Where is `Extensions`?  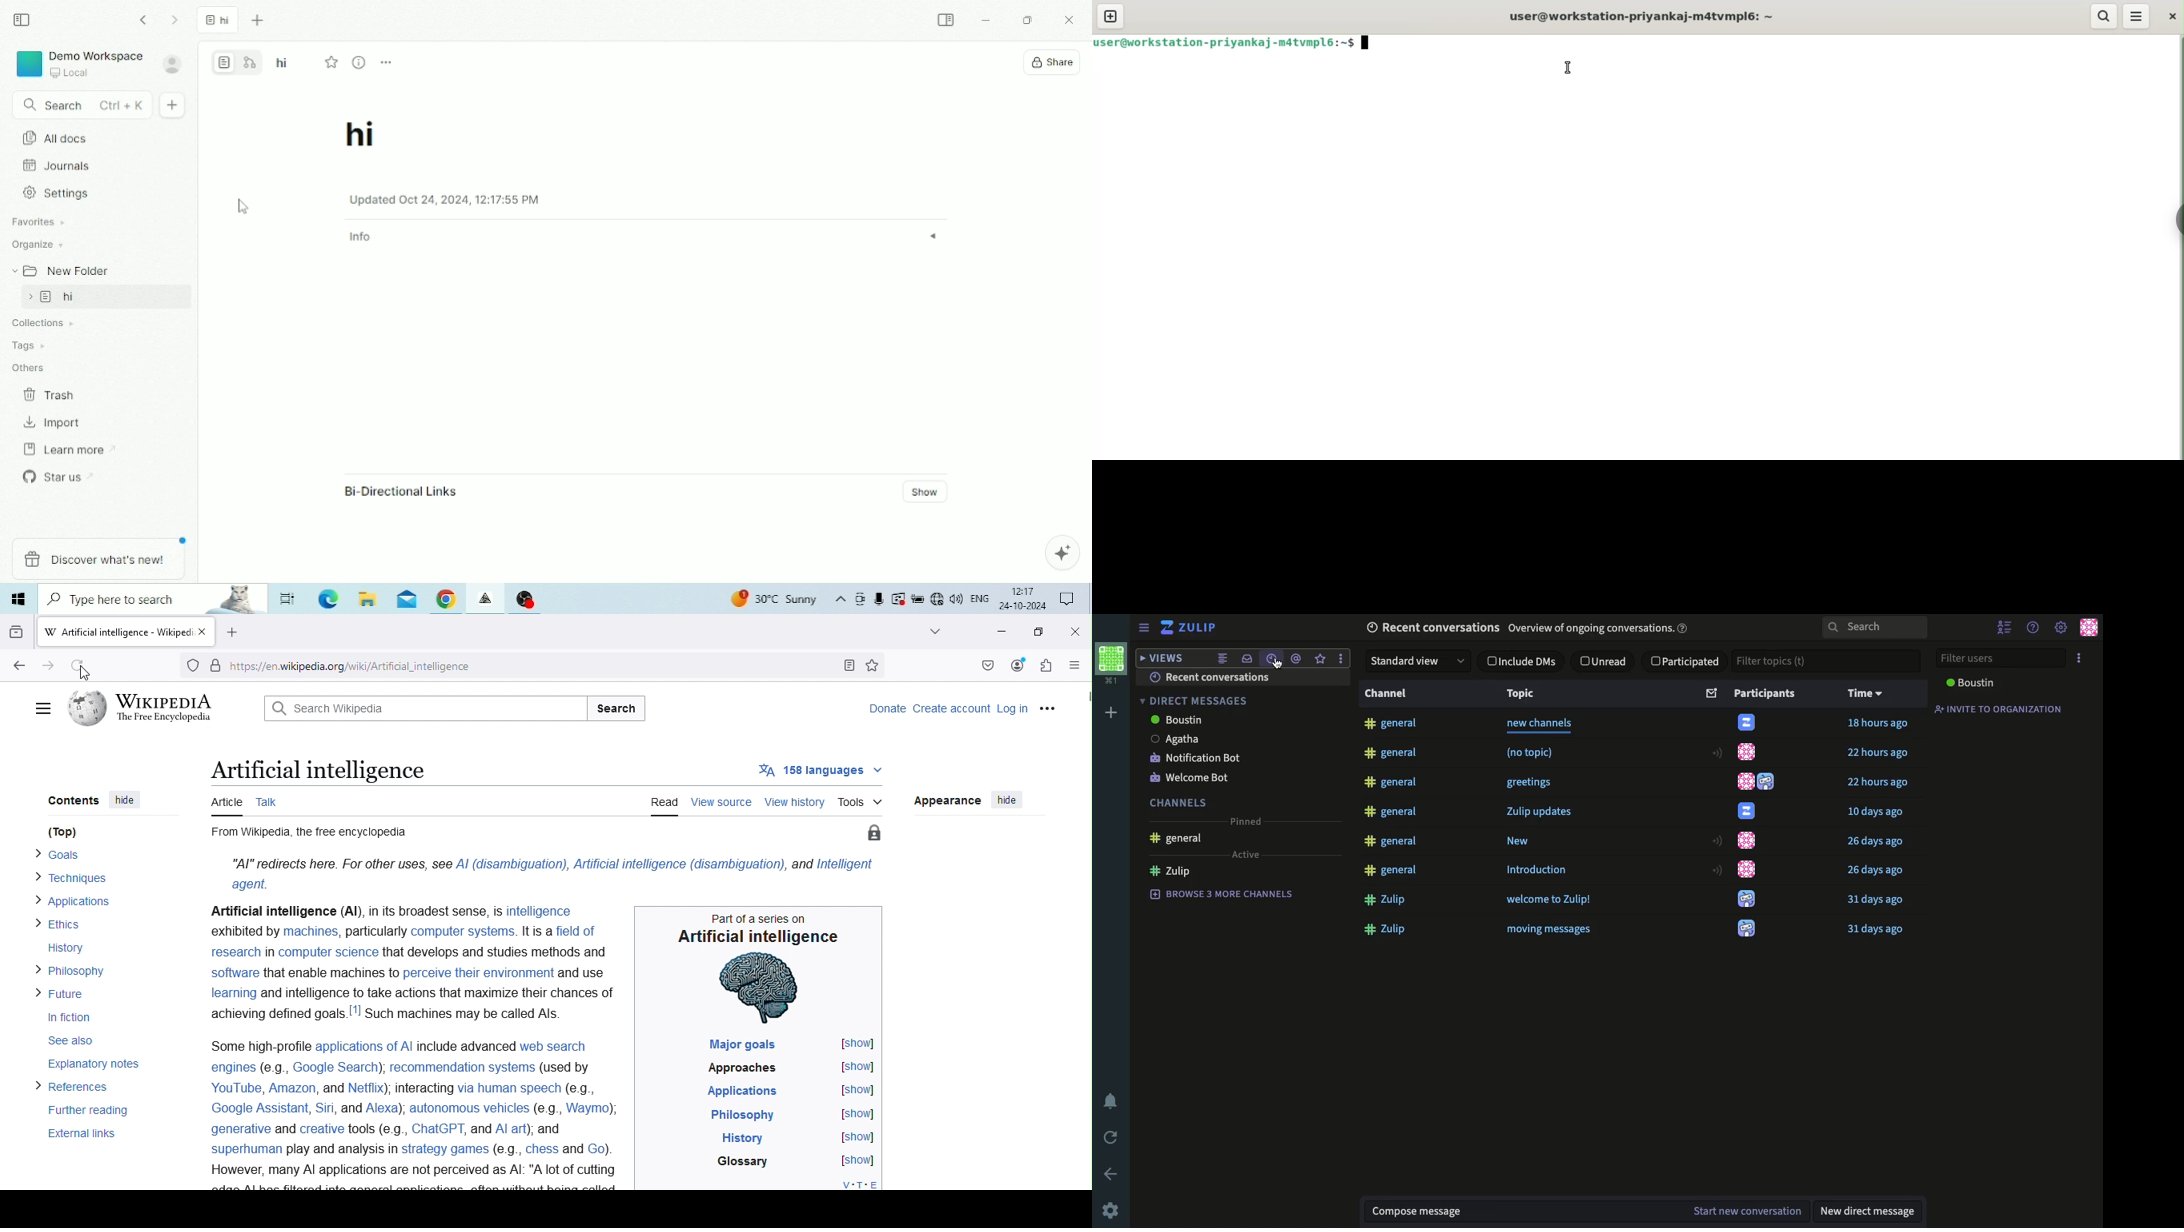
Extensions is located at coordinates (1047, 667).